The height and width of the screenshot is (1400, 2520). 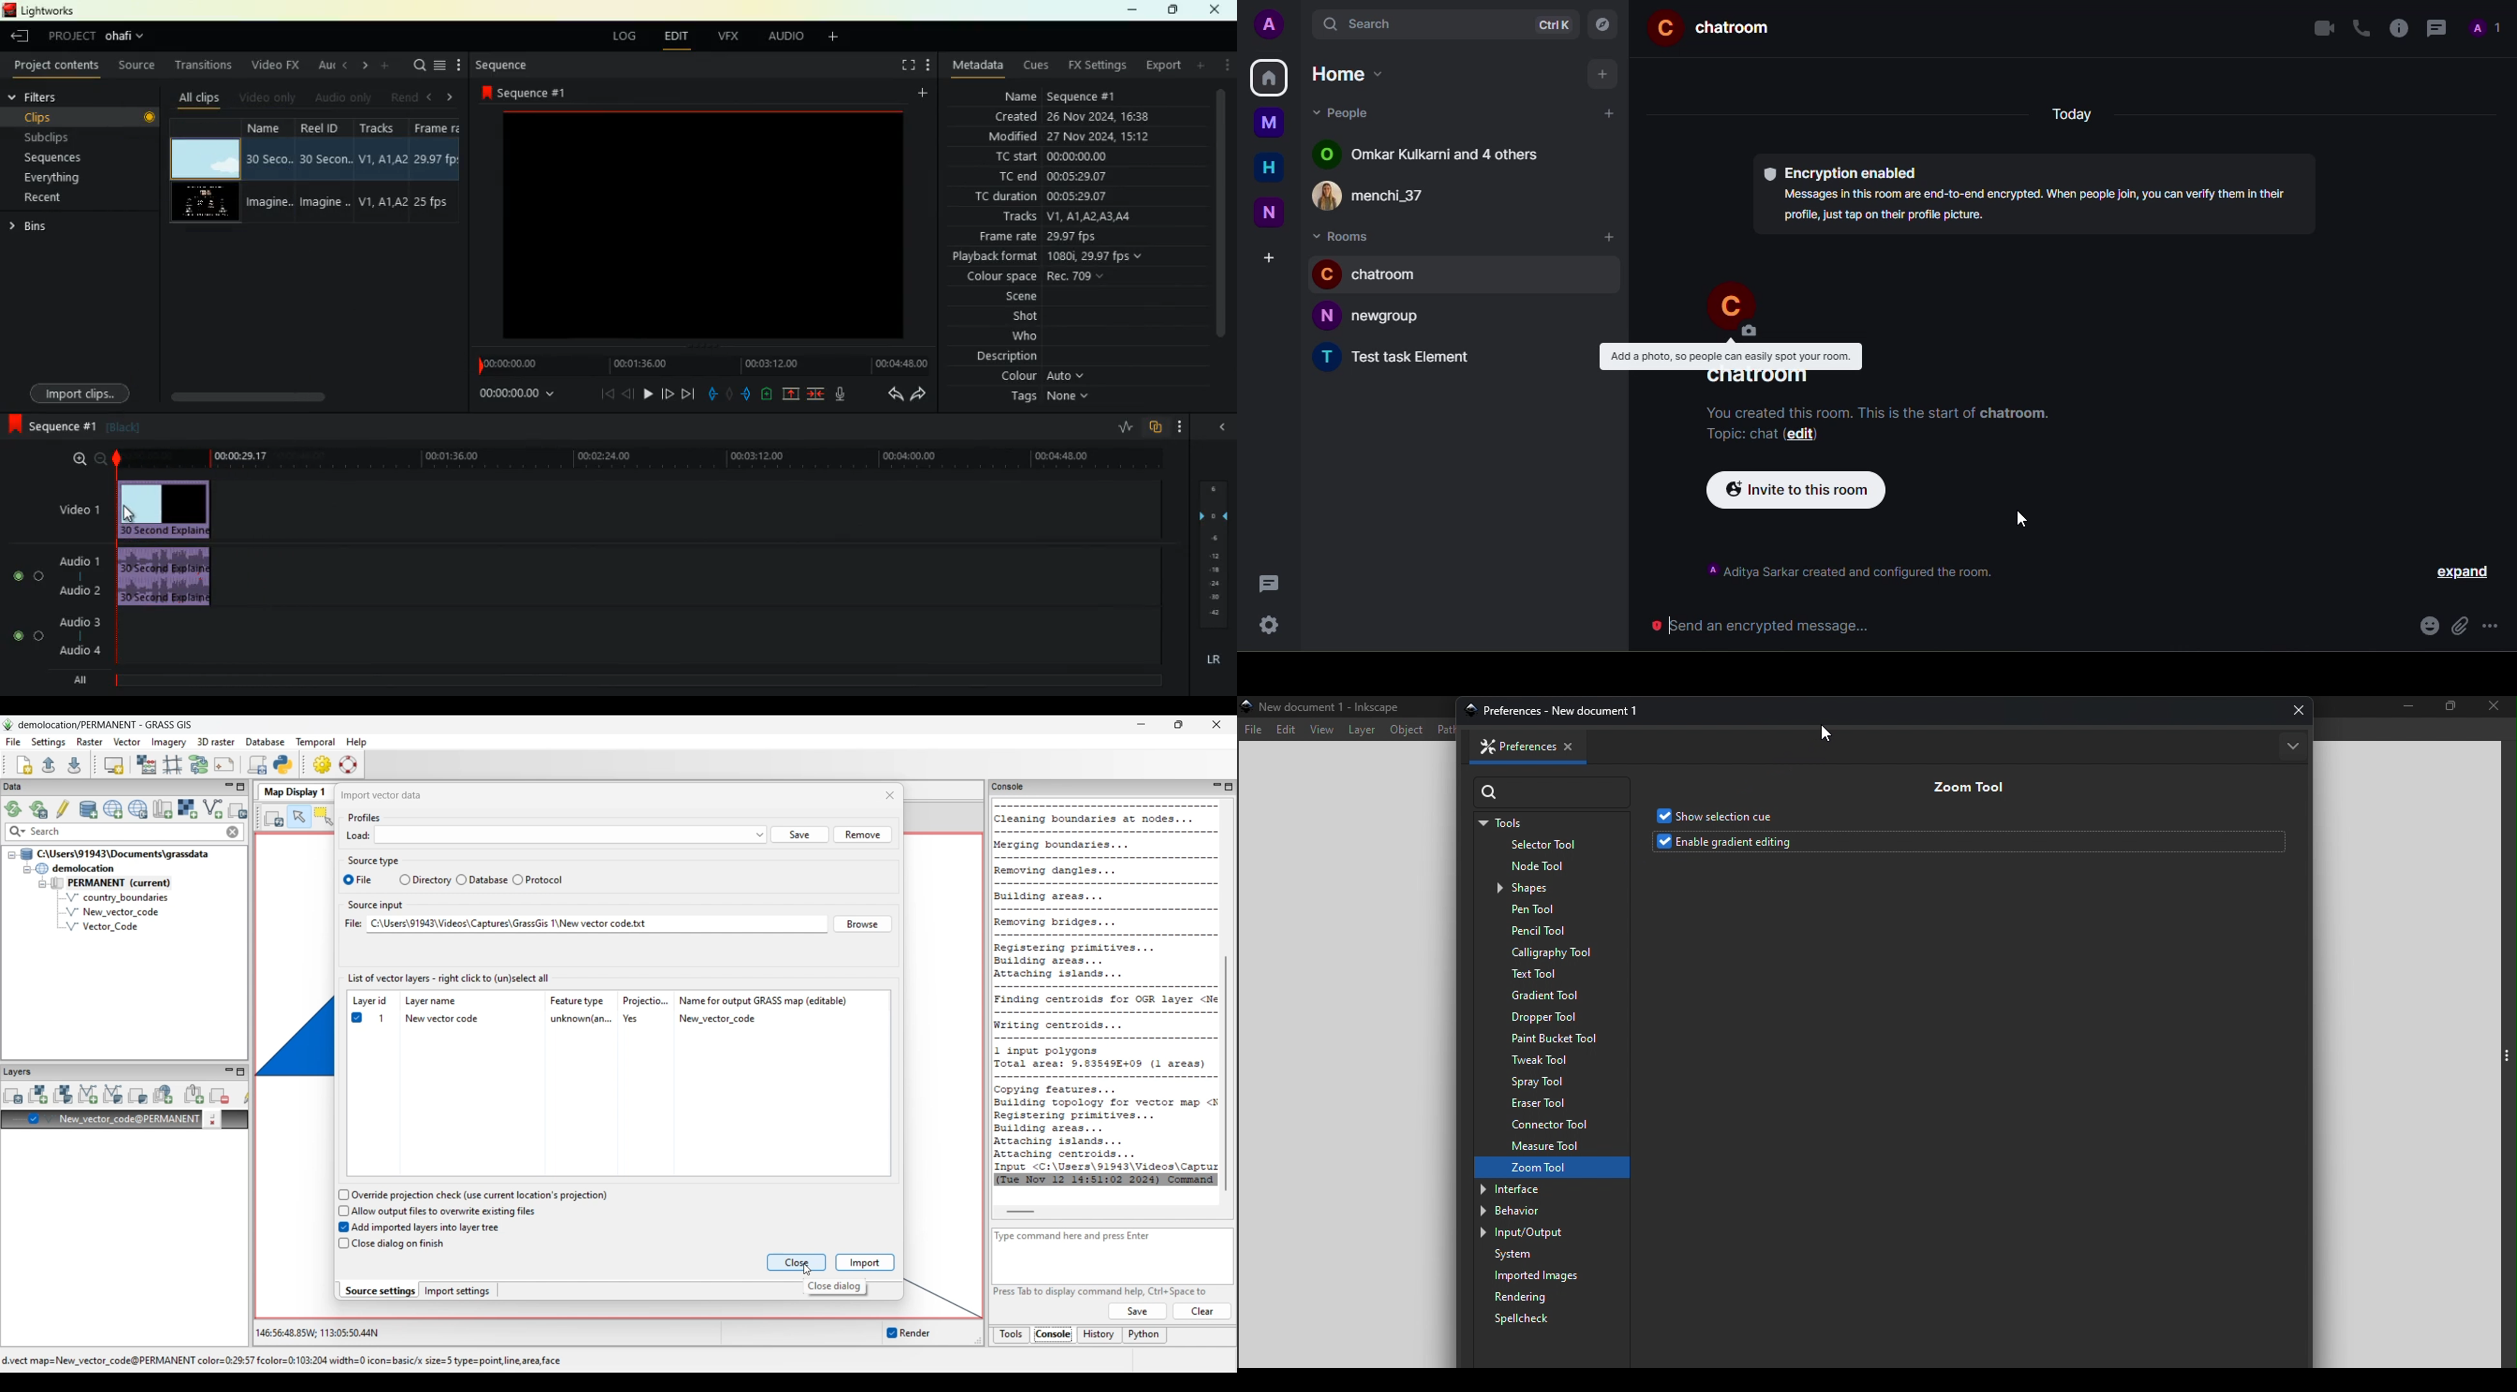 I want to click on tracks, so click(x=382, y=173).